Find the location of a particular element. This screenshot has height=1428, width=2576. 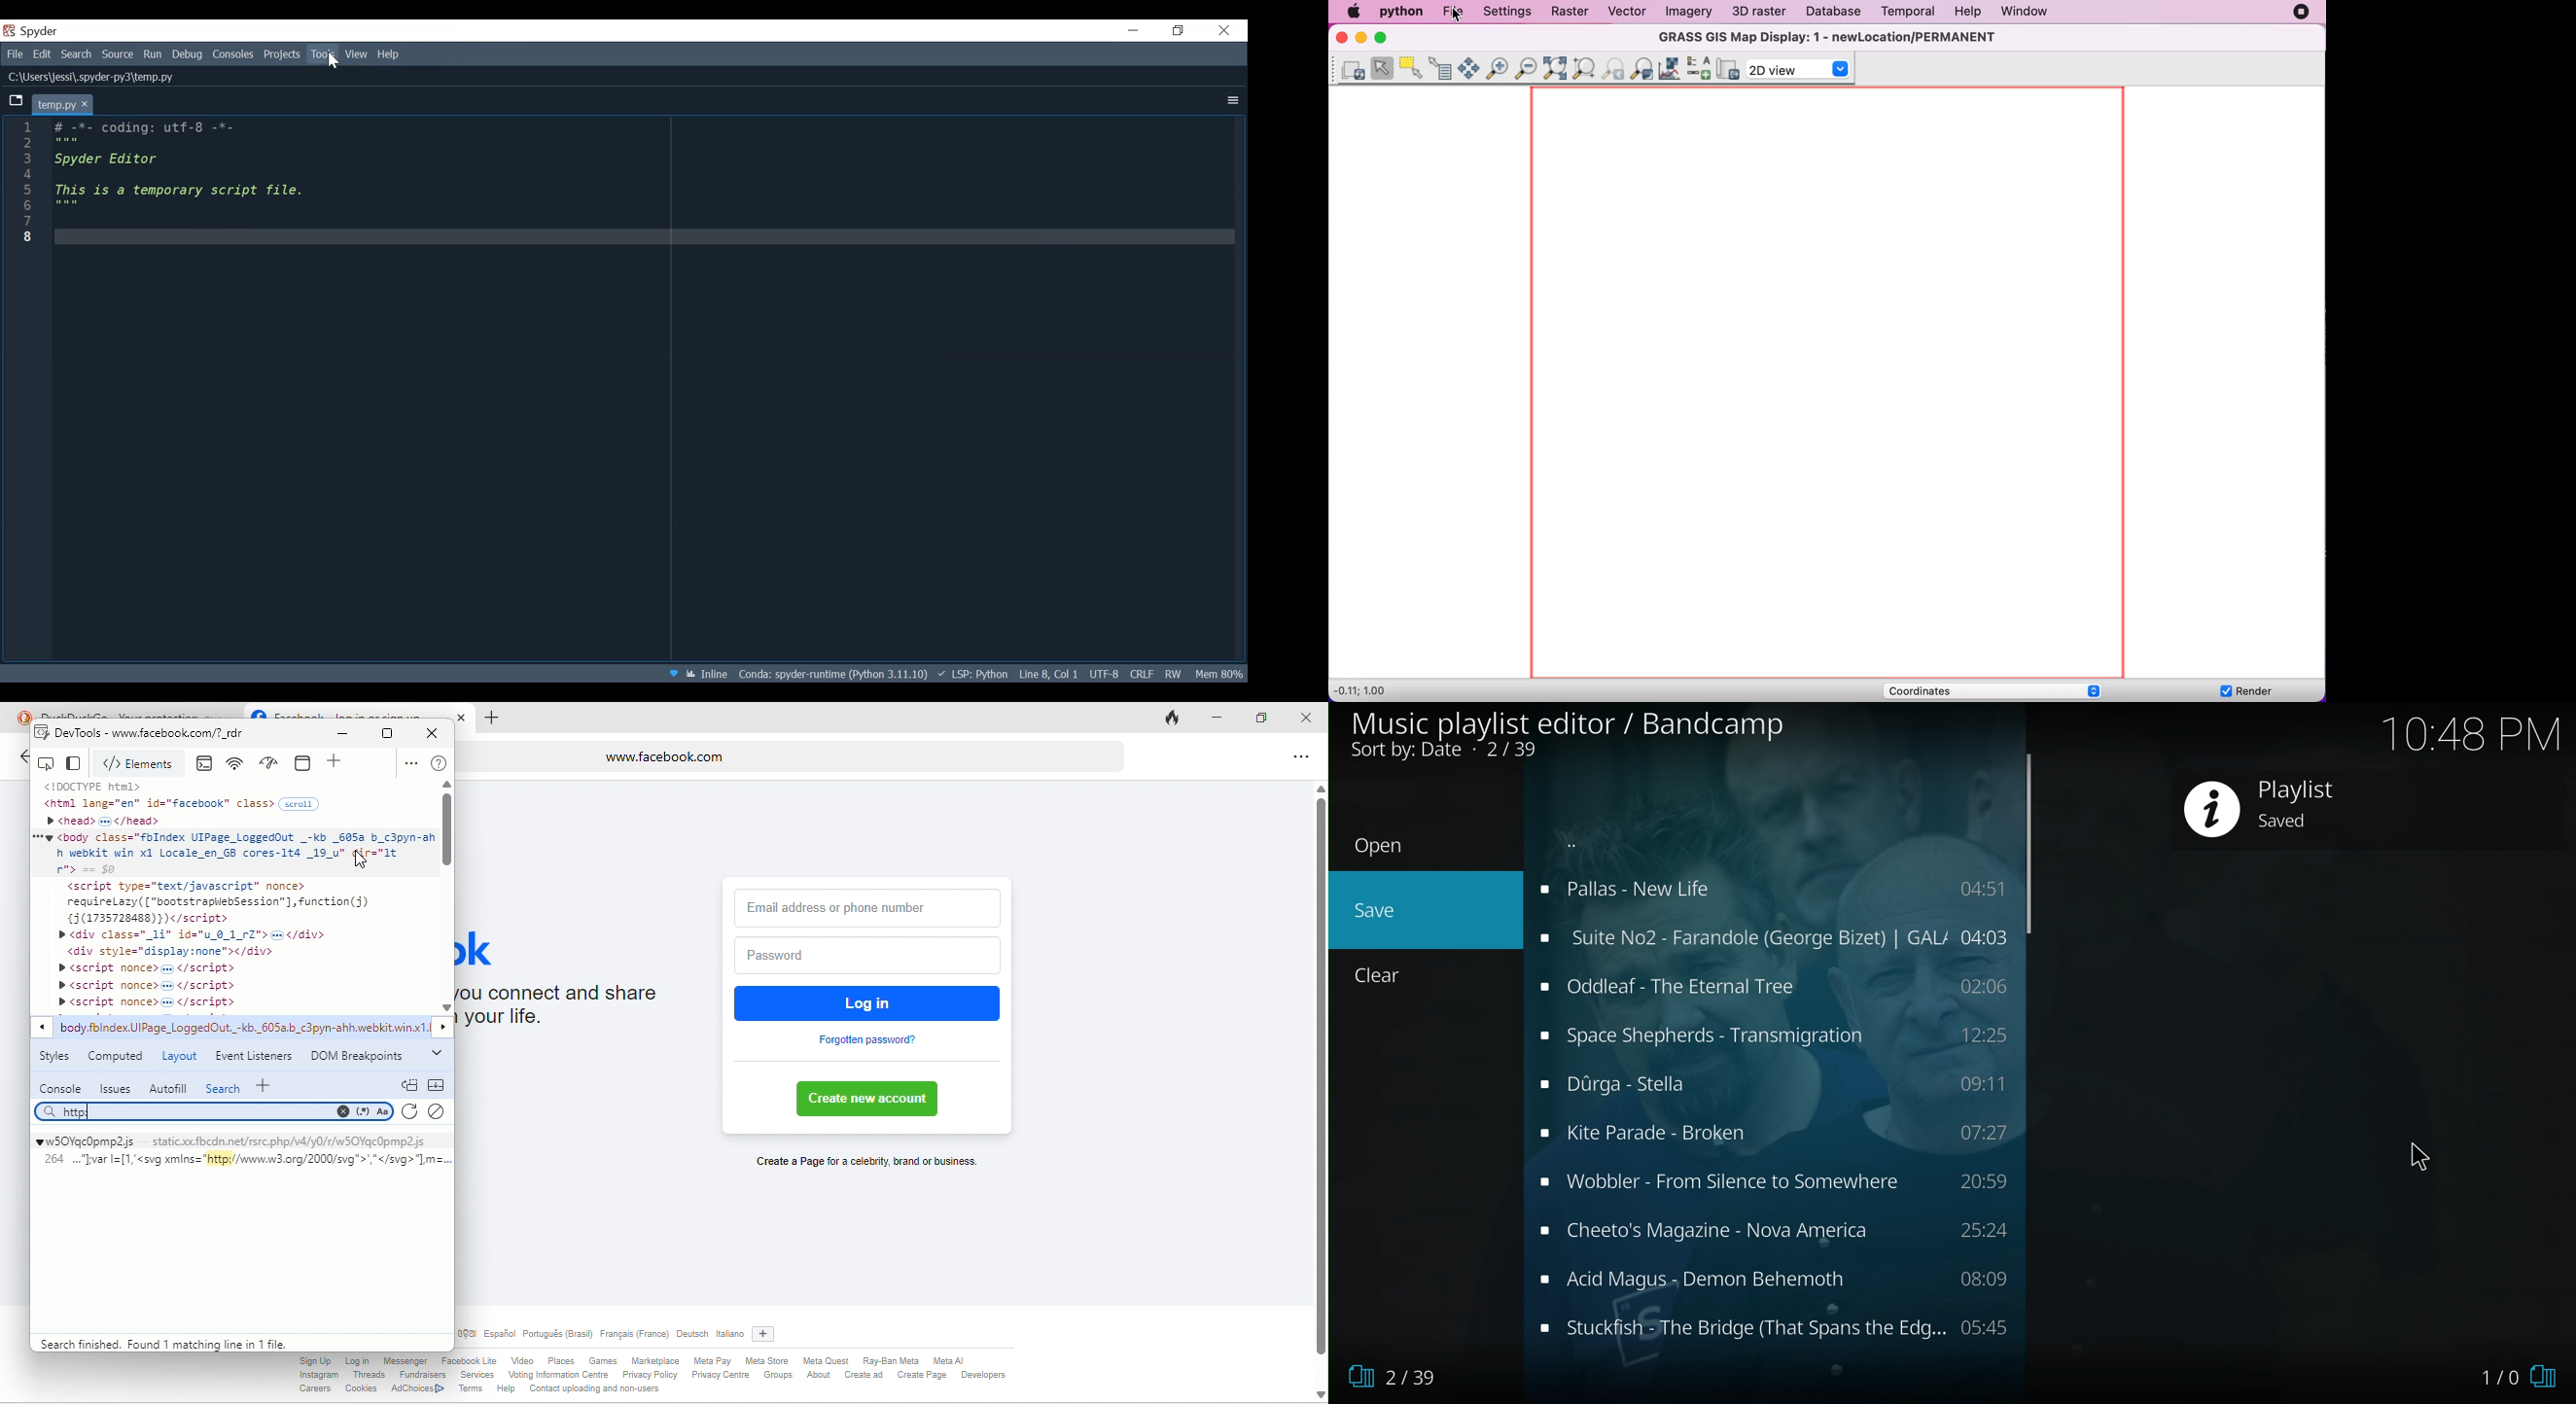

song is located at coordinates (1775, 1134).